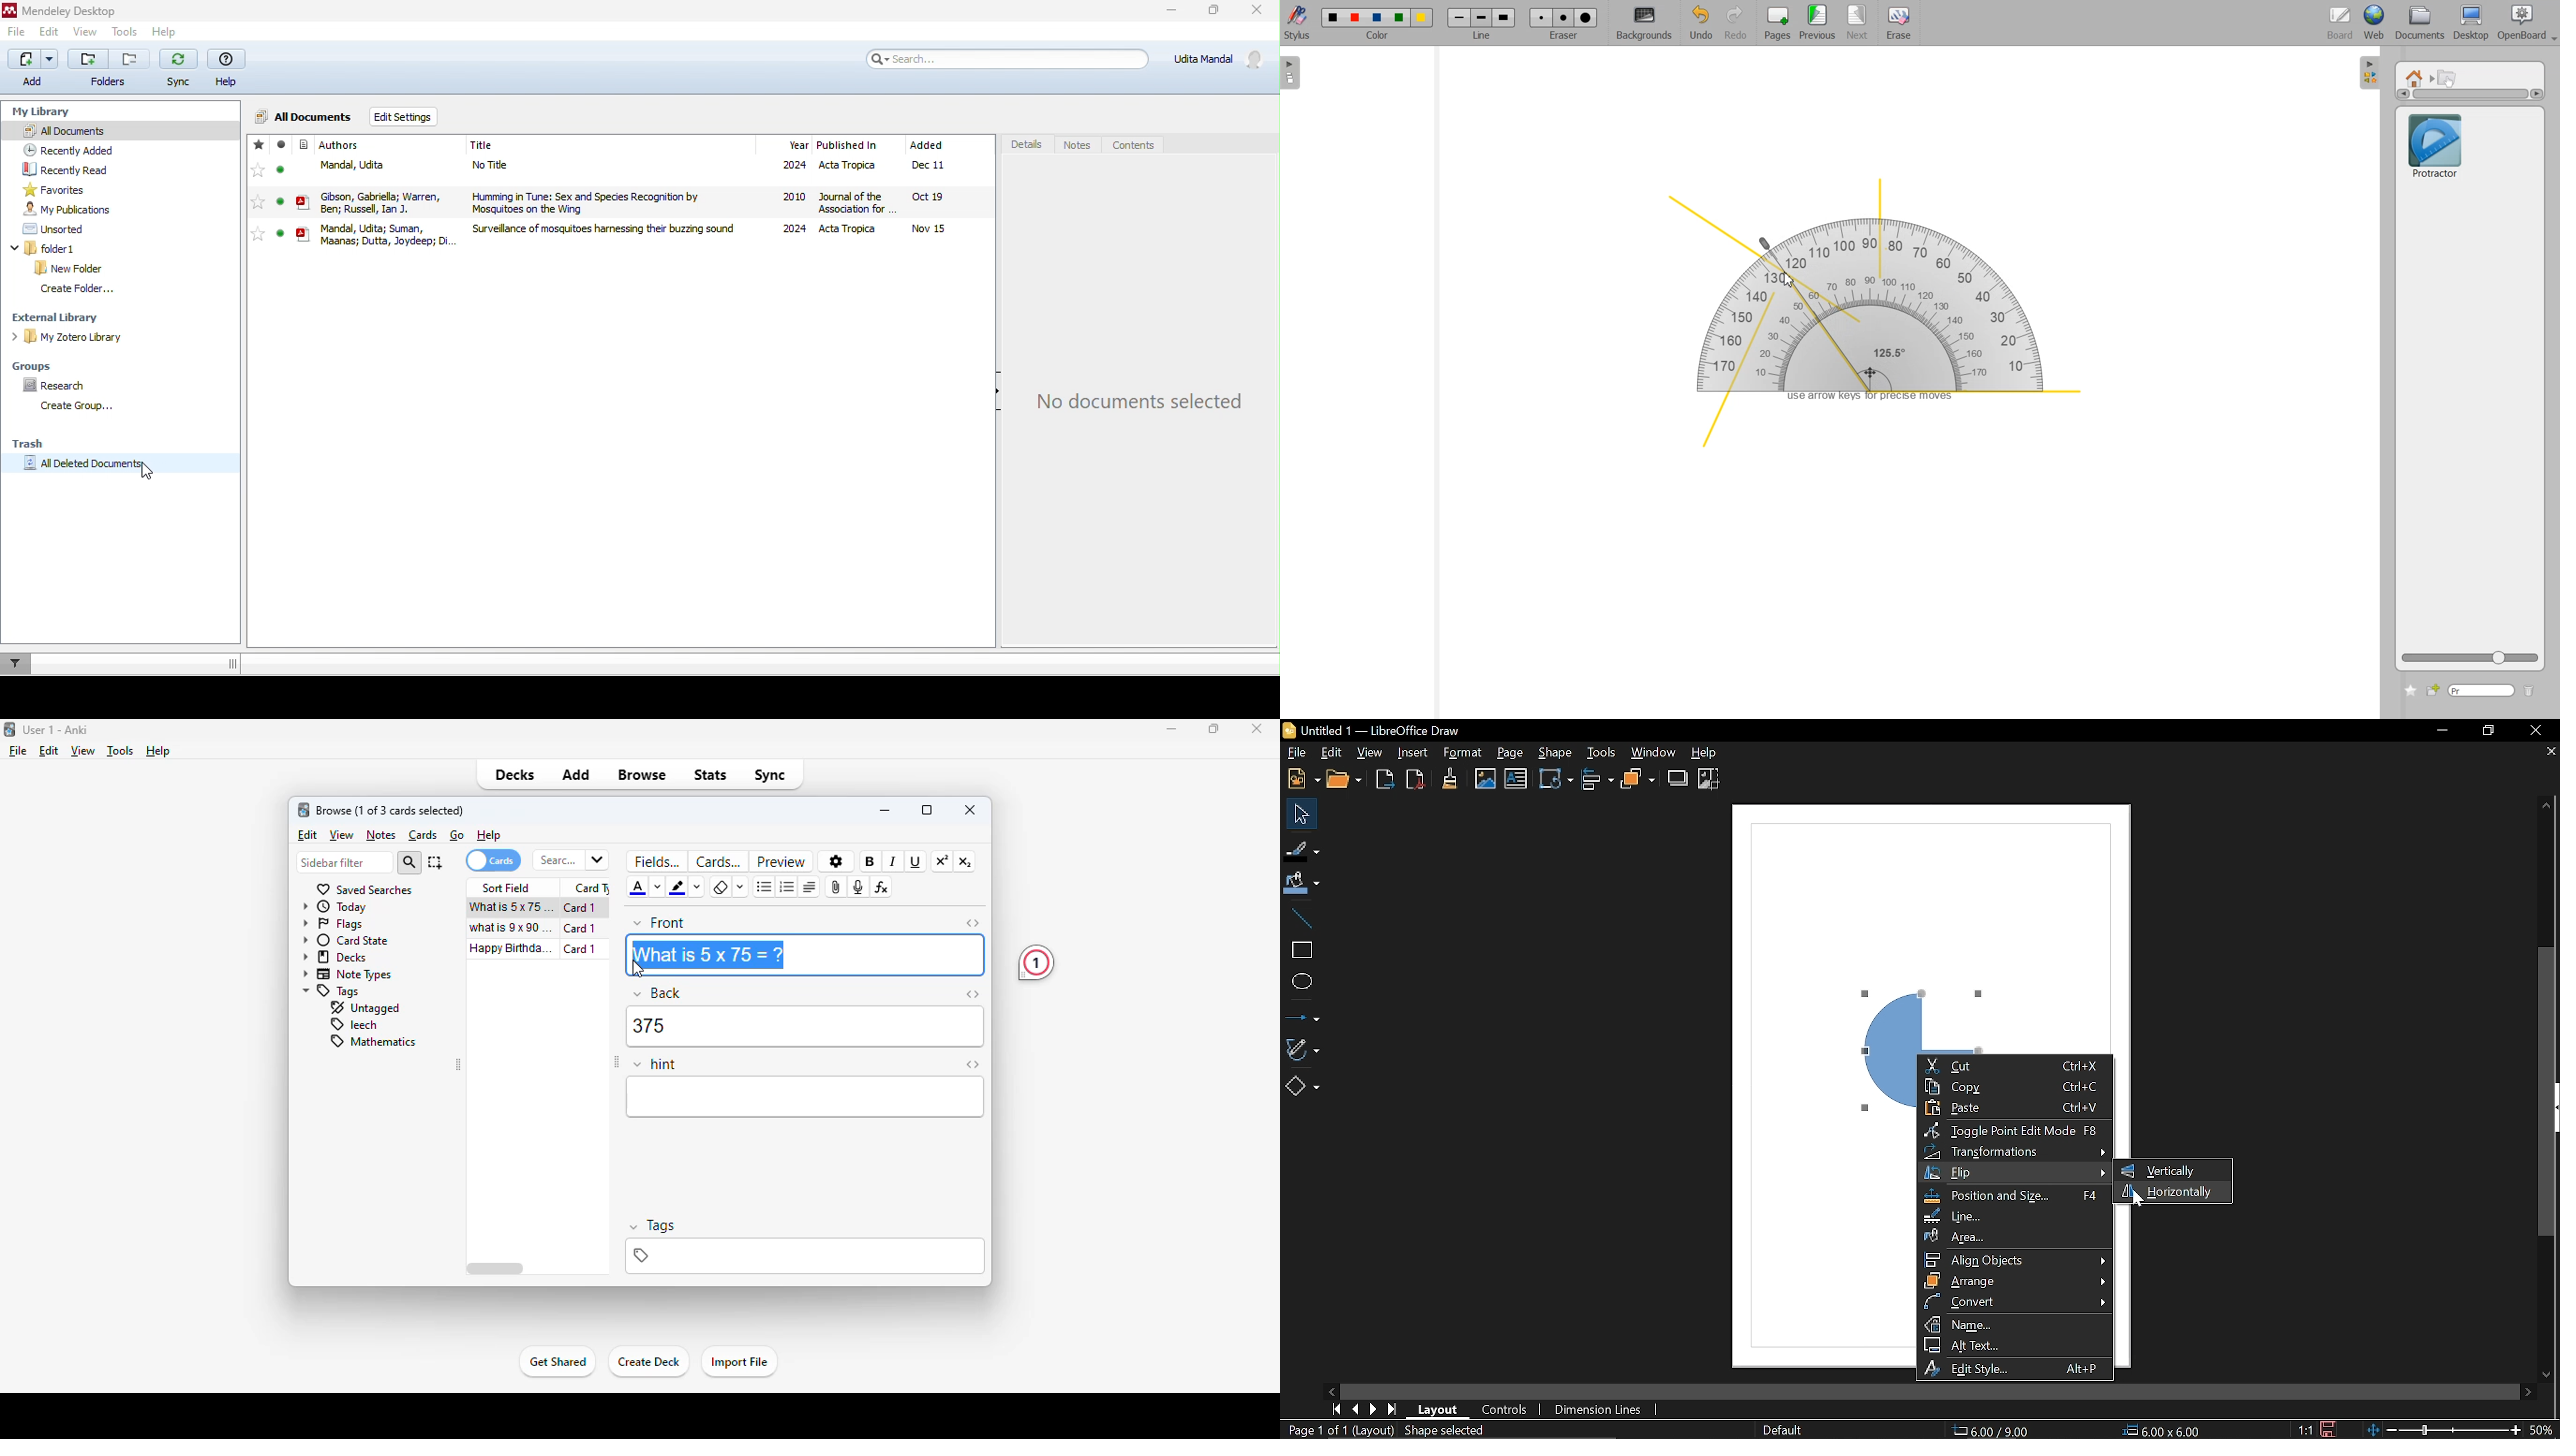  What do you see at coordinates (2017, 1324) in the screenshot?
I see `Name` at bounding box center [2017, 1324].